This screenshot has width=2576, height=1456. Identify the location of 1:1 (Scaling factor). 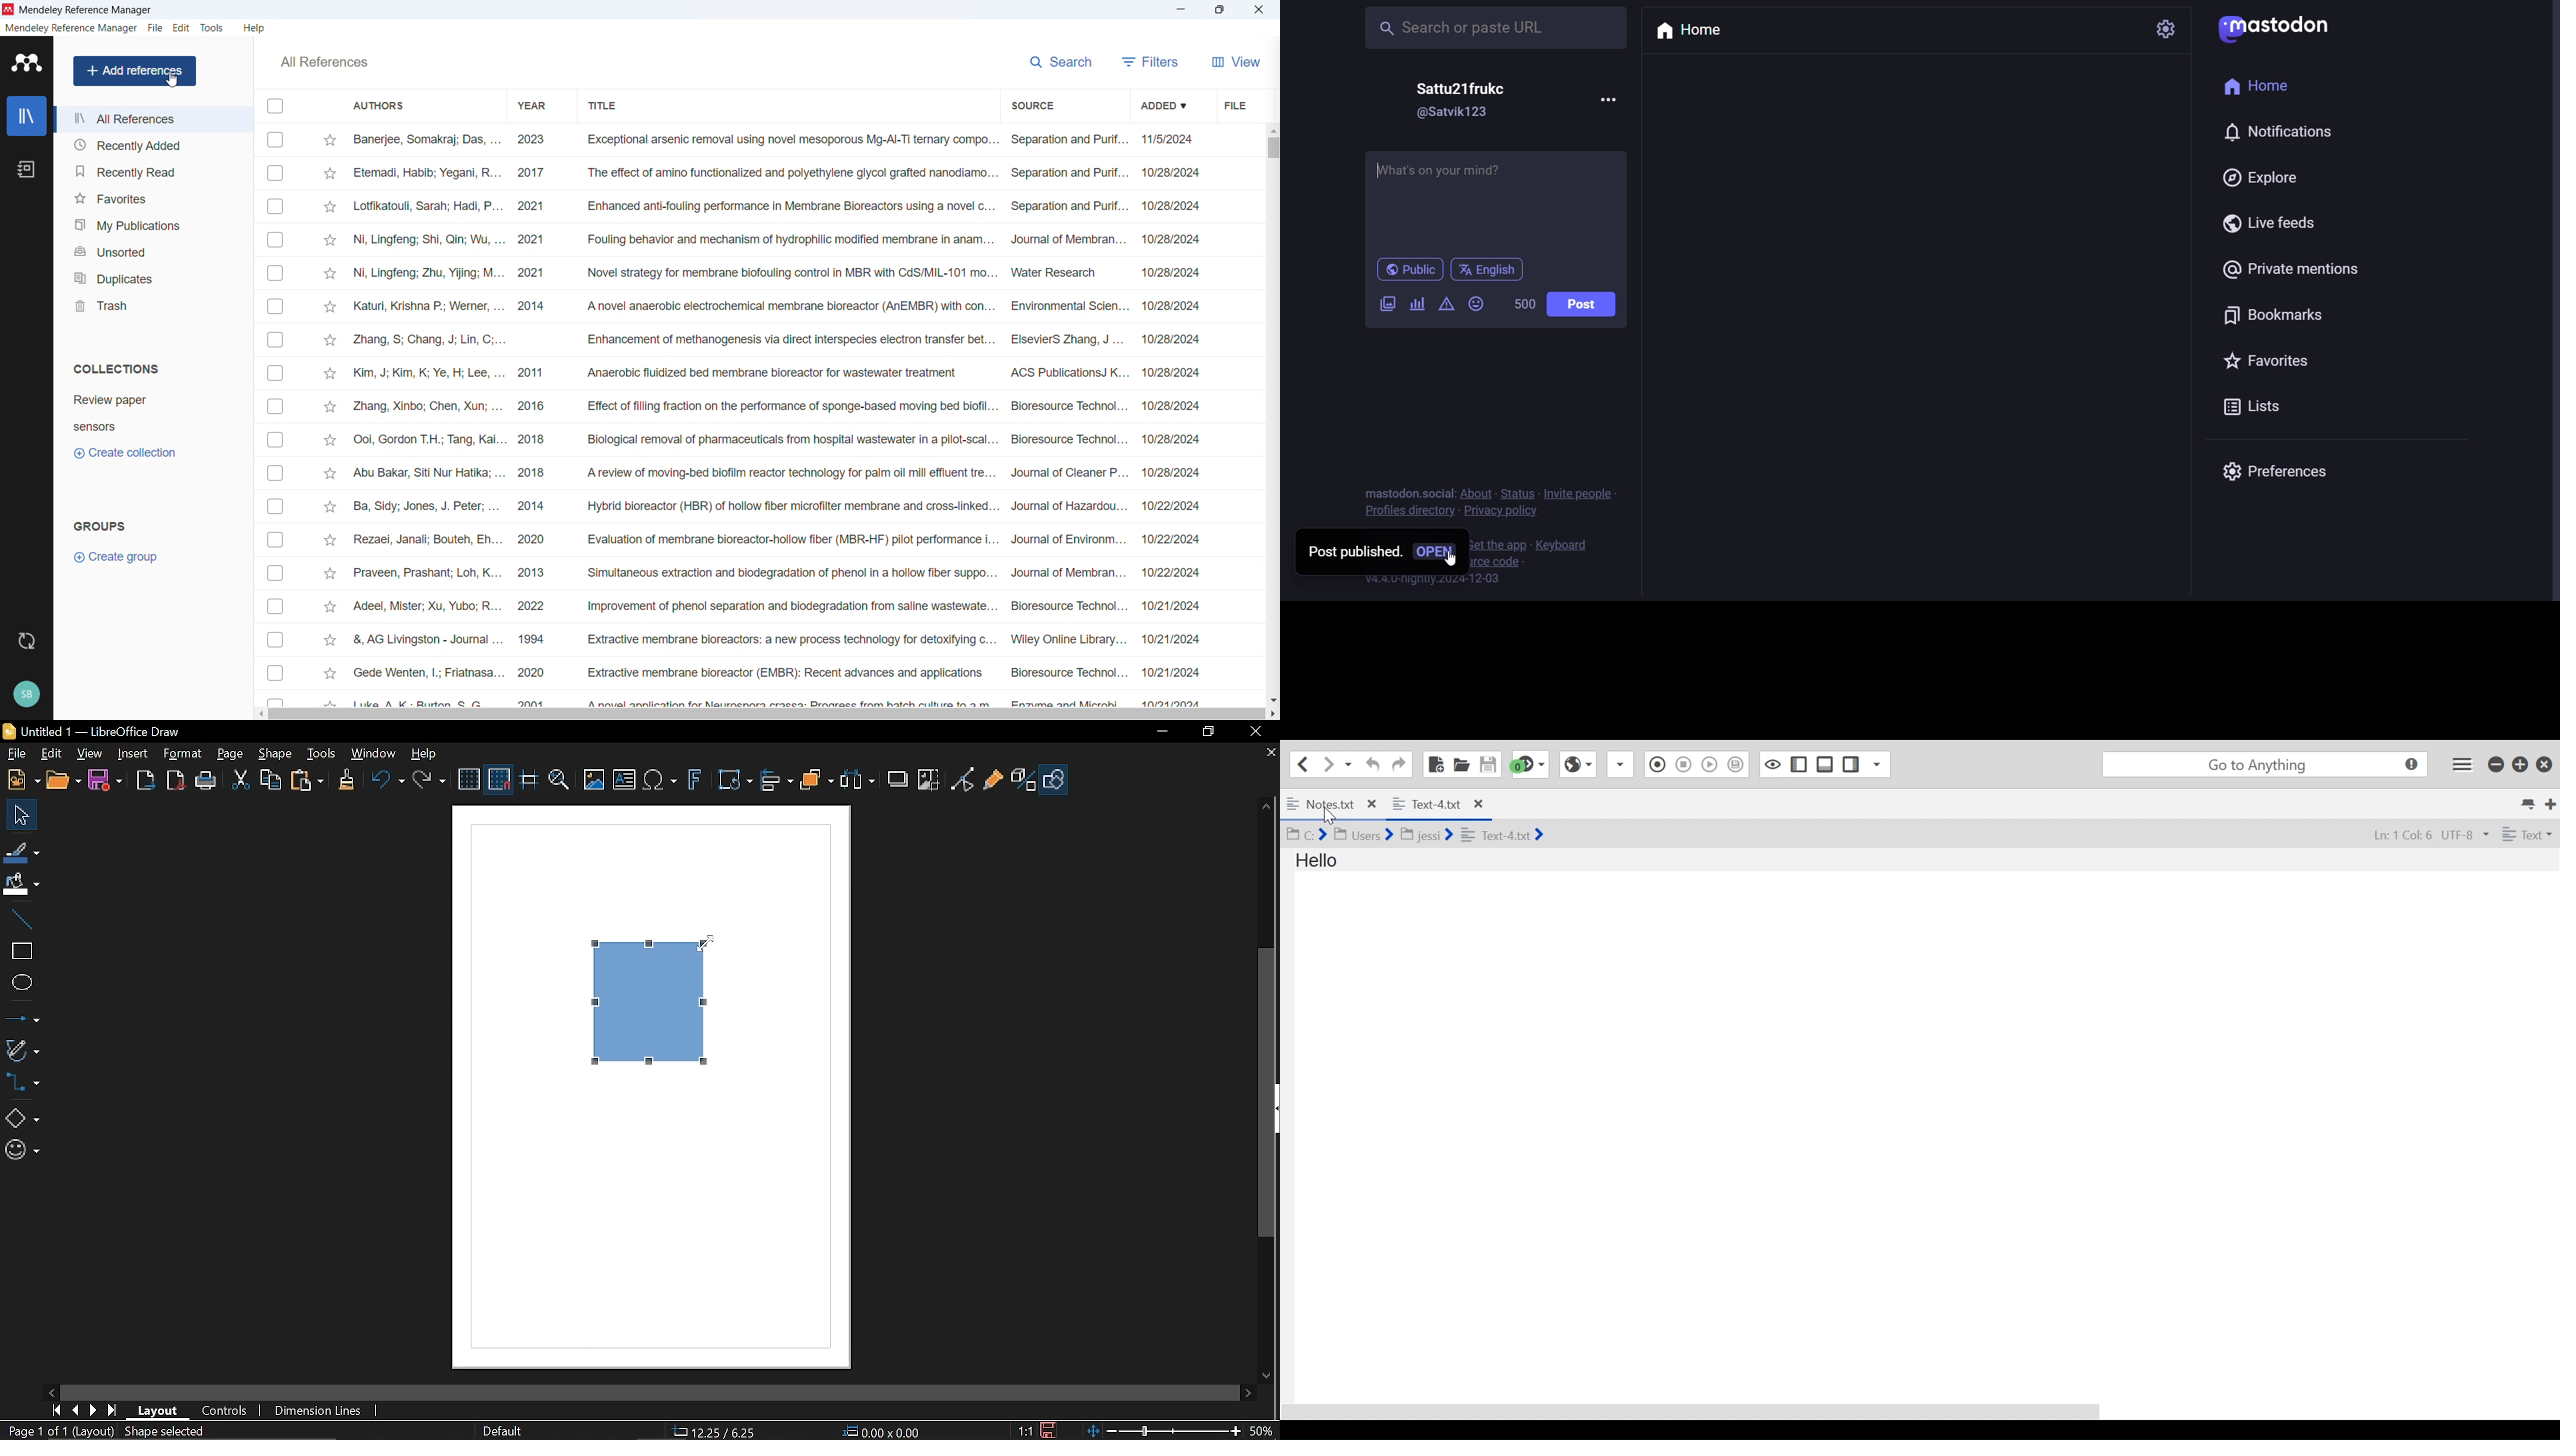
(1022, 1430).